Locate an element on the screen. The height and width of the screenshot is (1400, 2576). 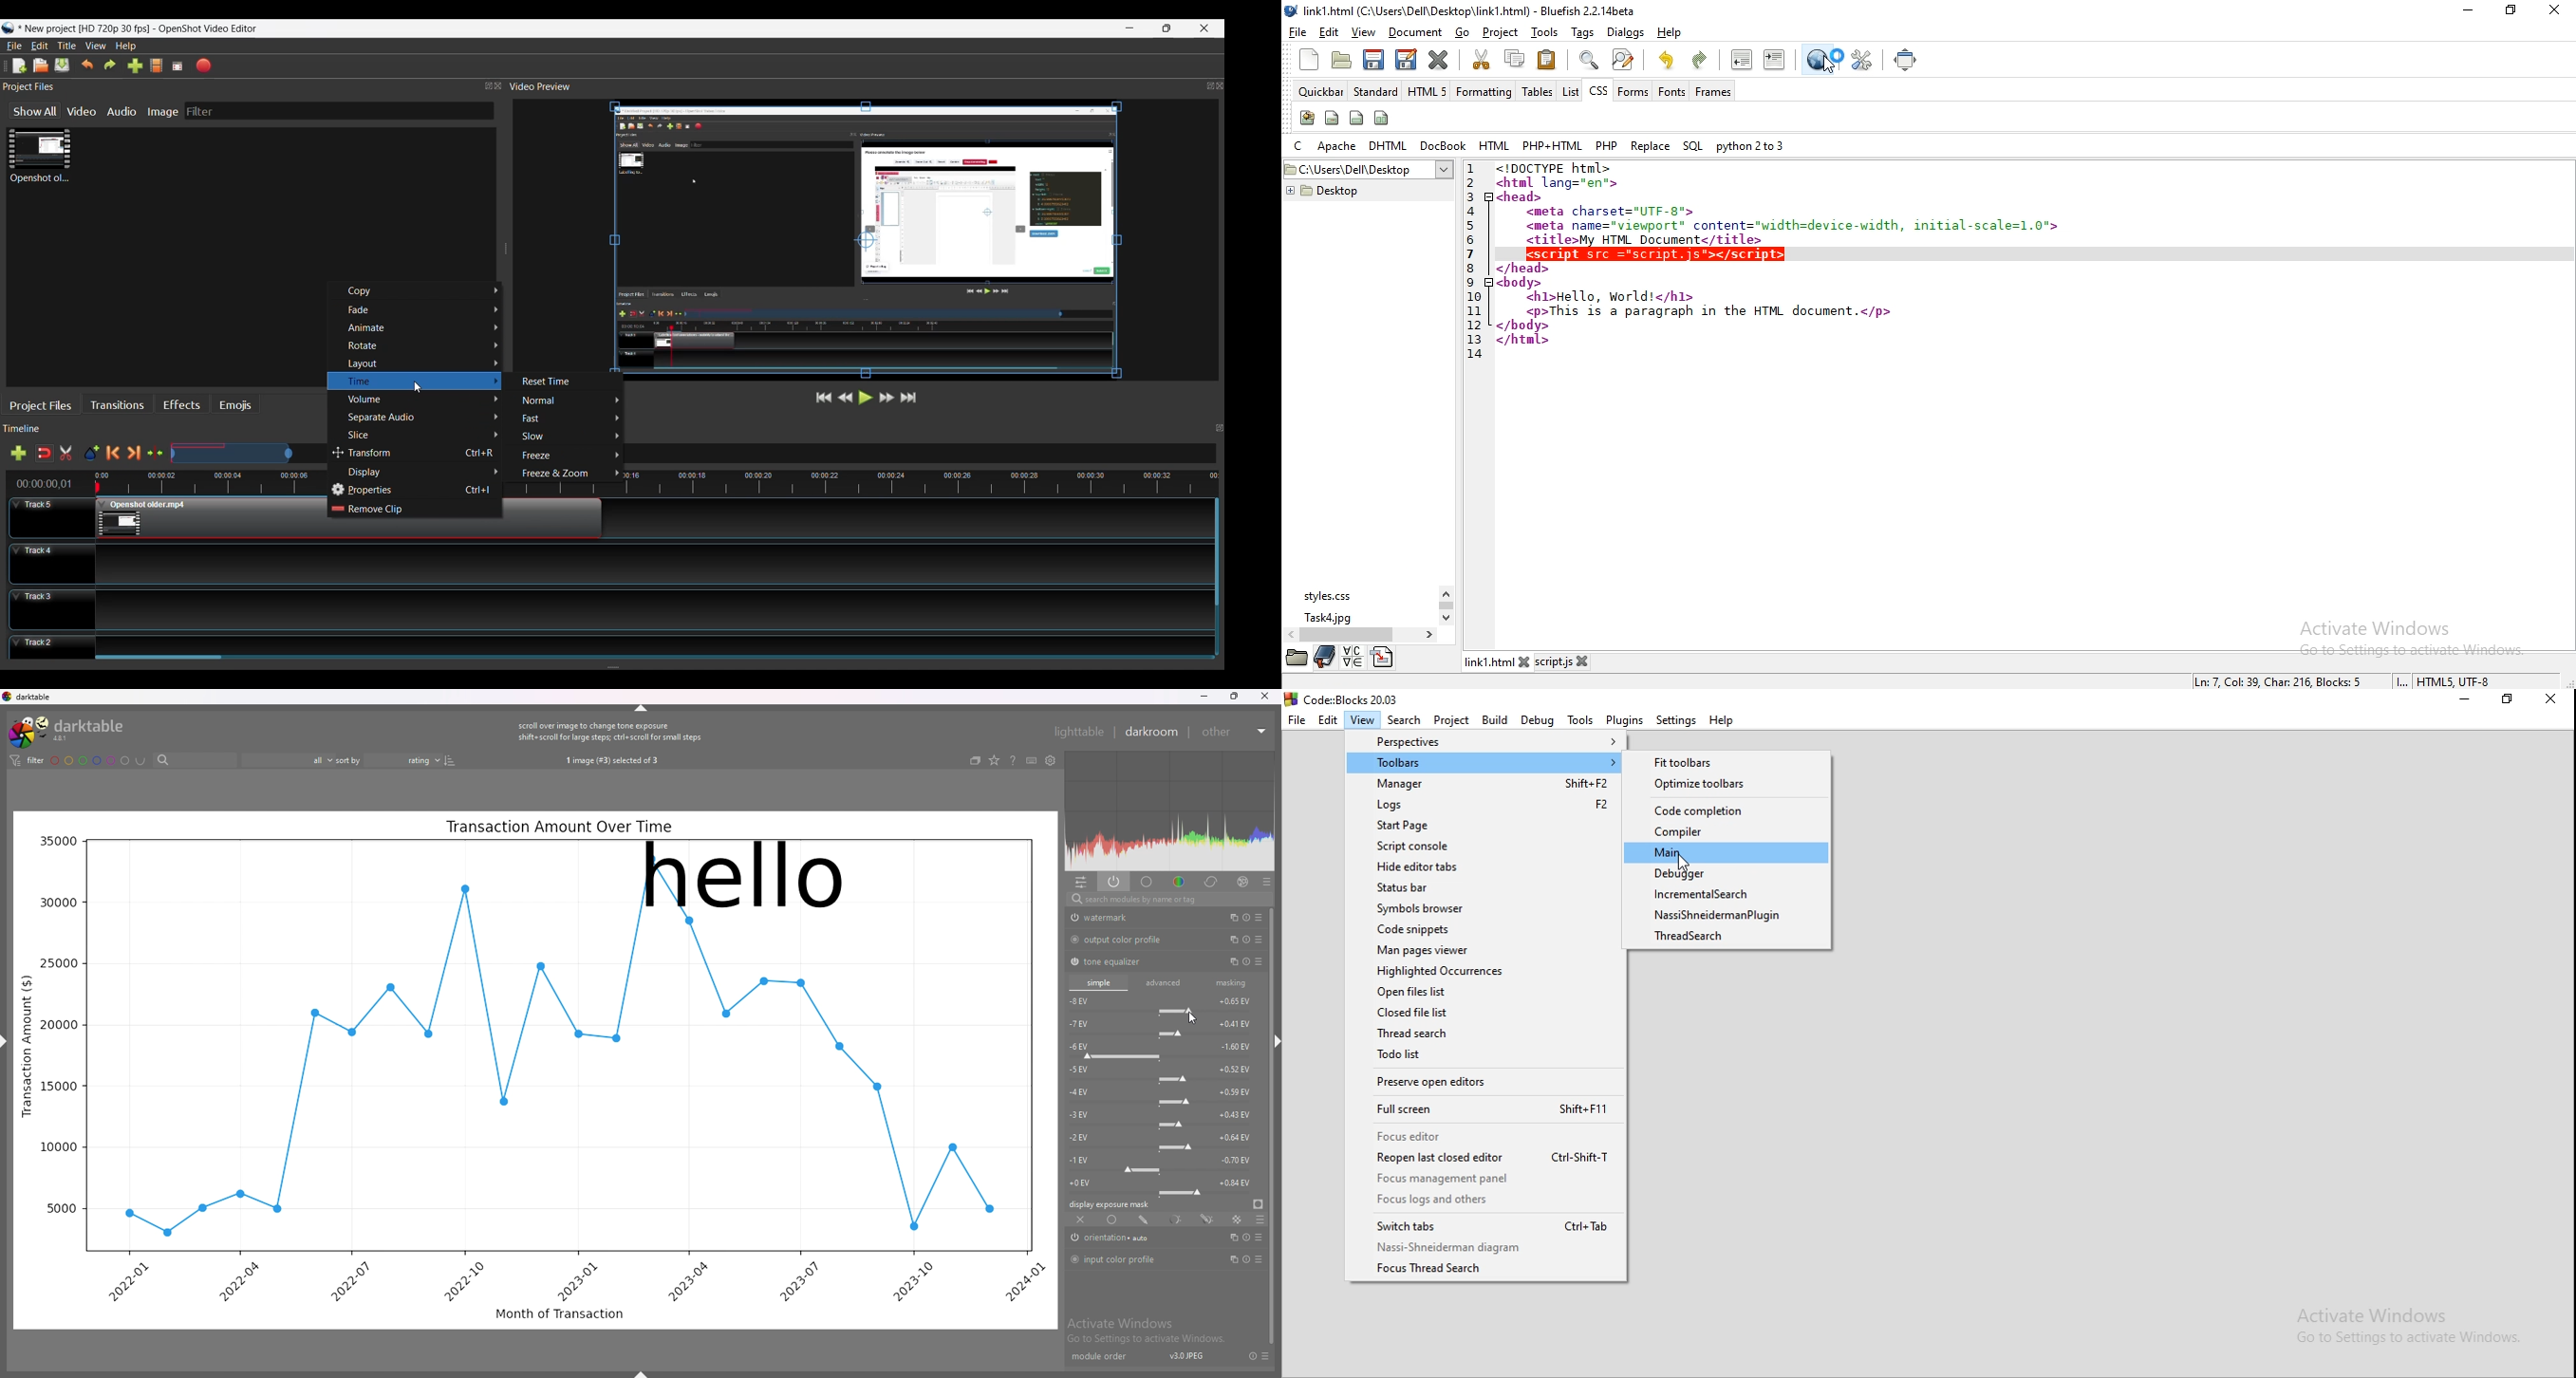
cursor is located at coordinates (1684, 865).